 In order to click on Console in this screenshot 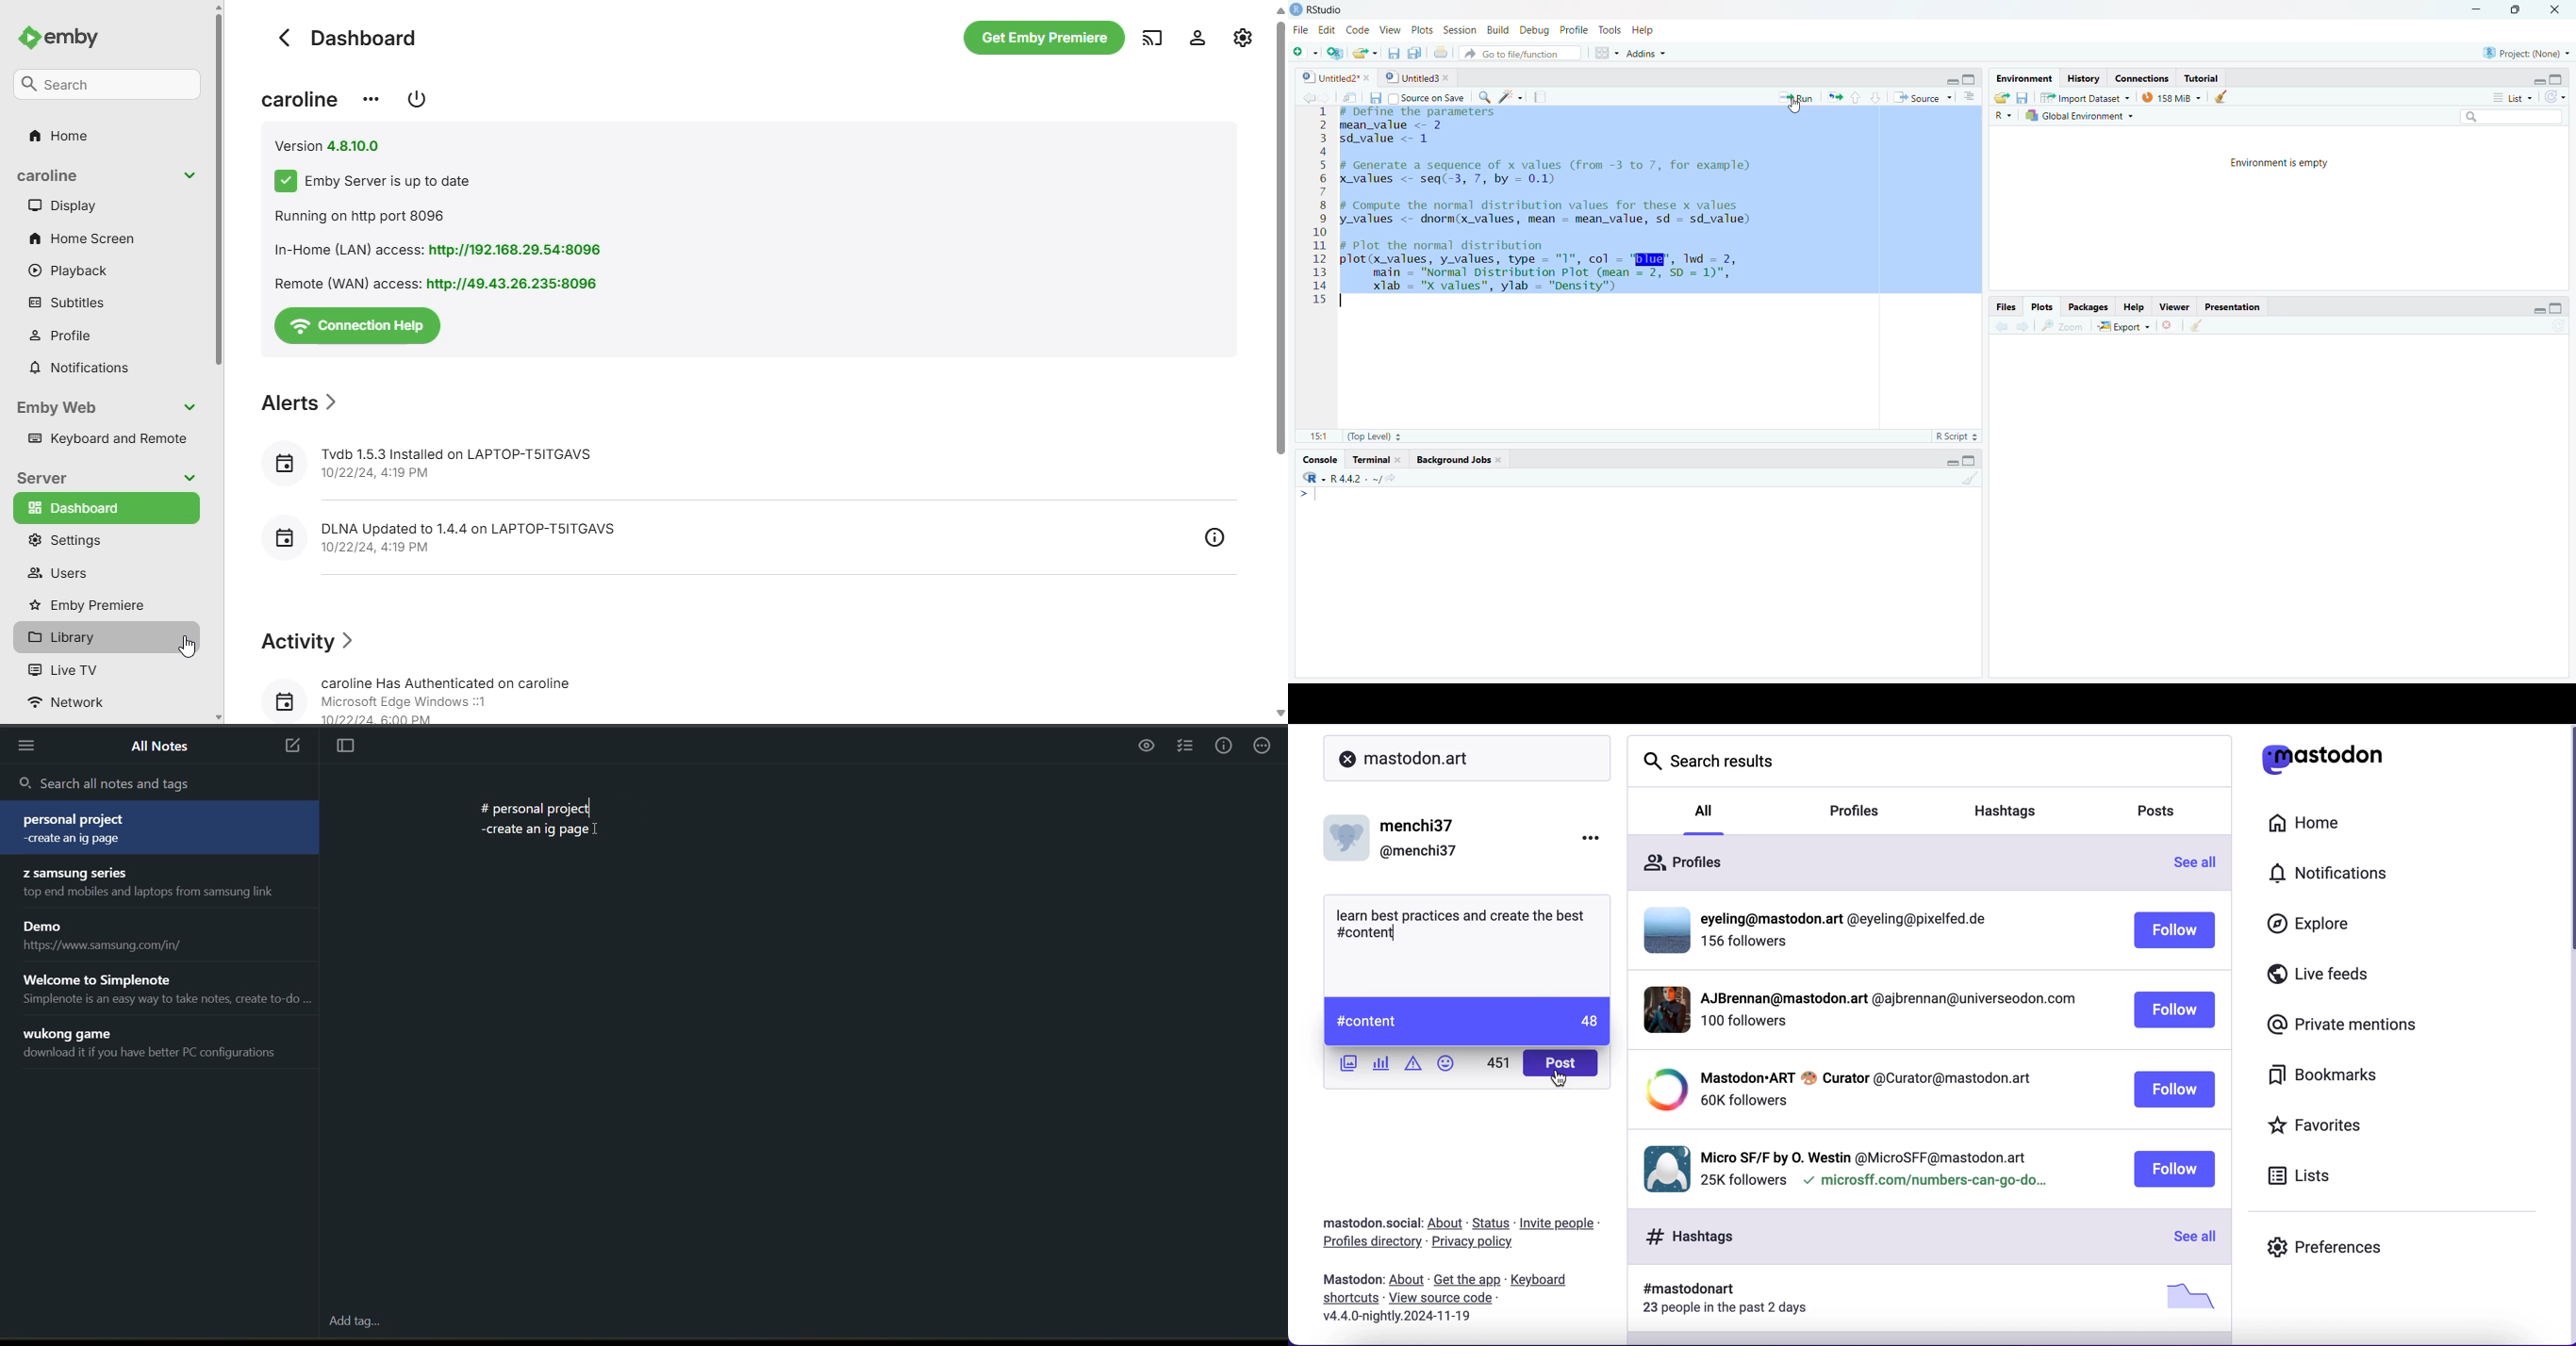, I will do `click(1320, 459)`.